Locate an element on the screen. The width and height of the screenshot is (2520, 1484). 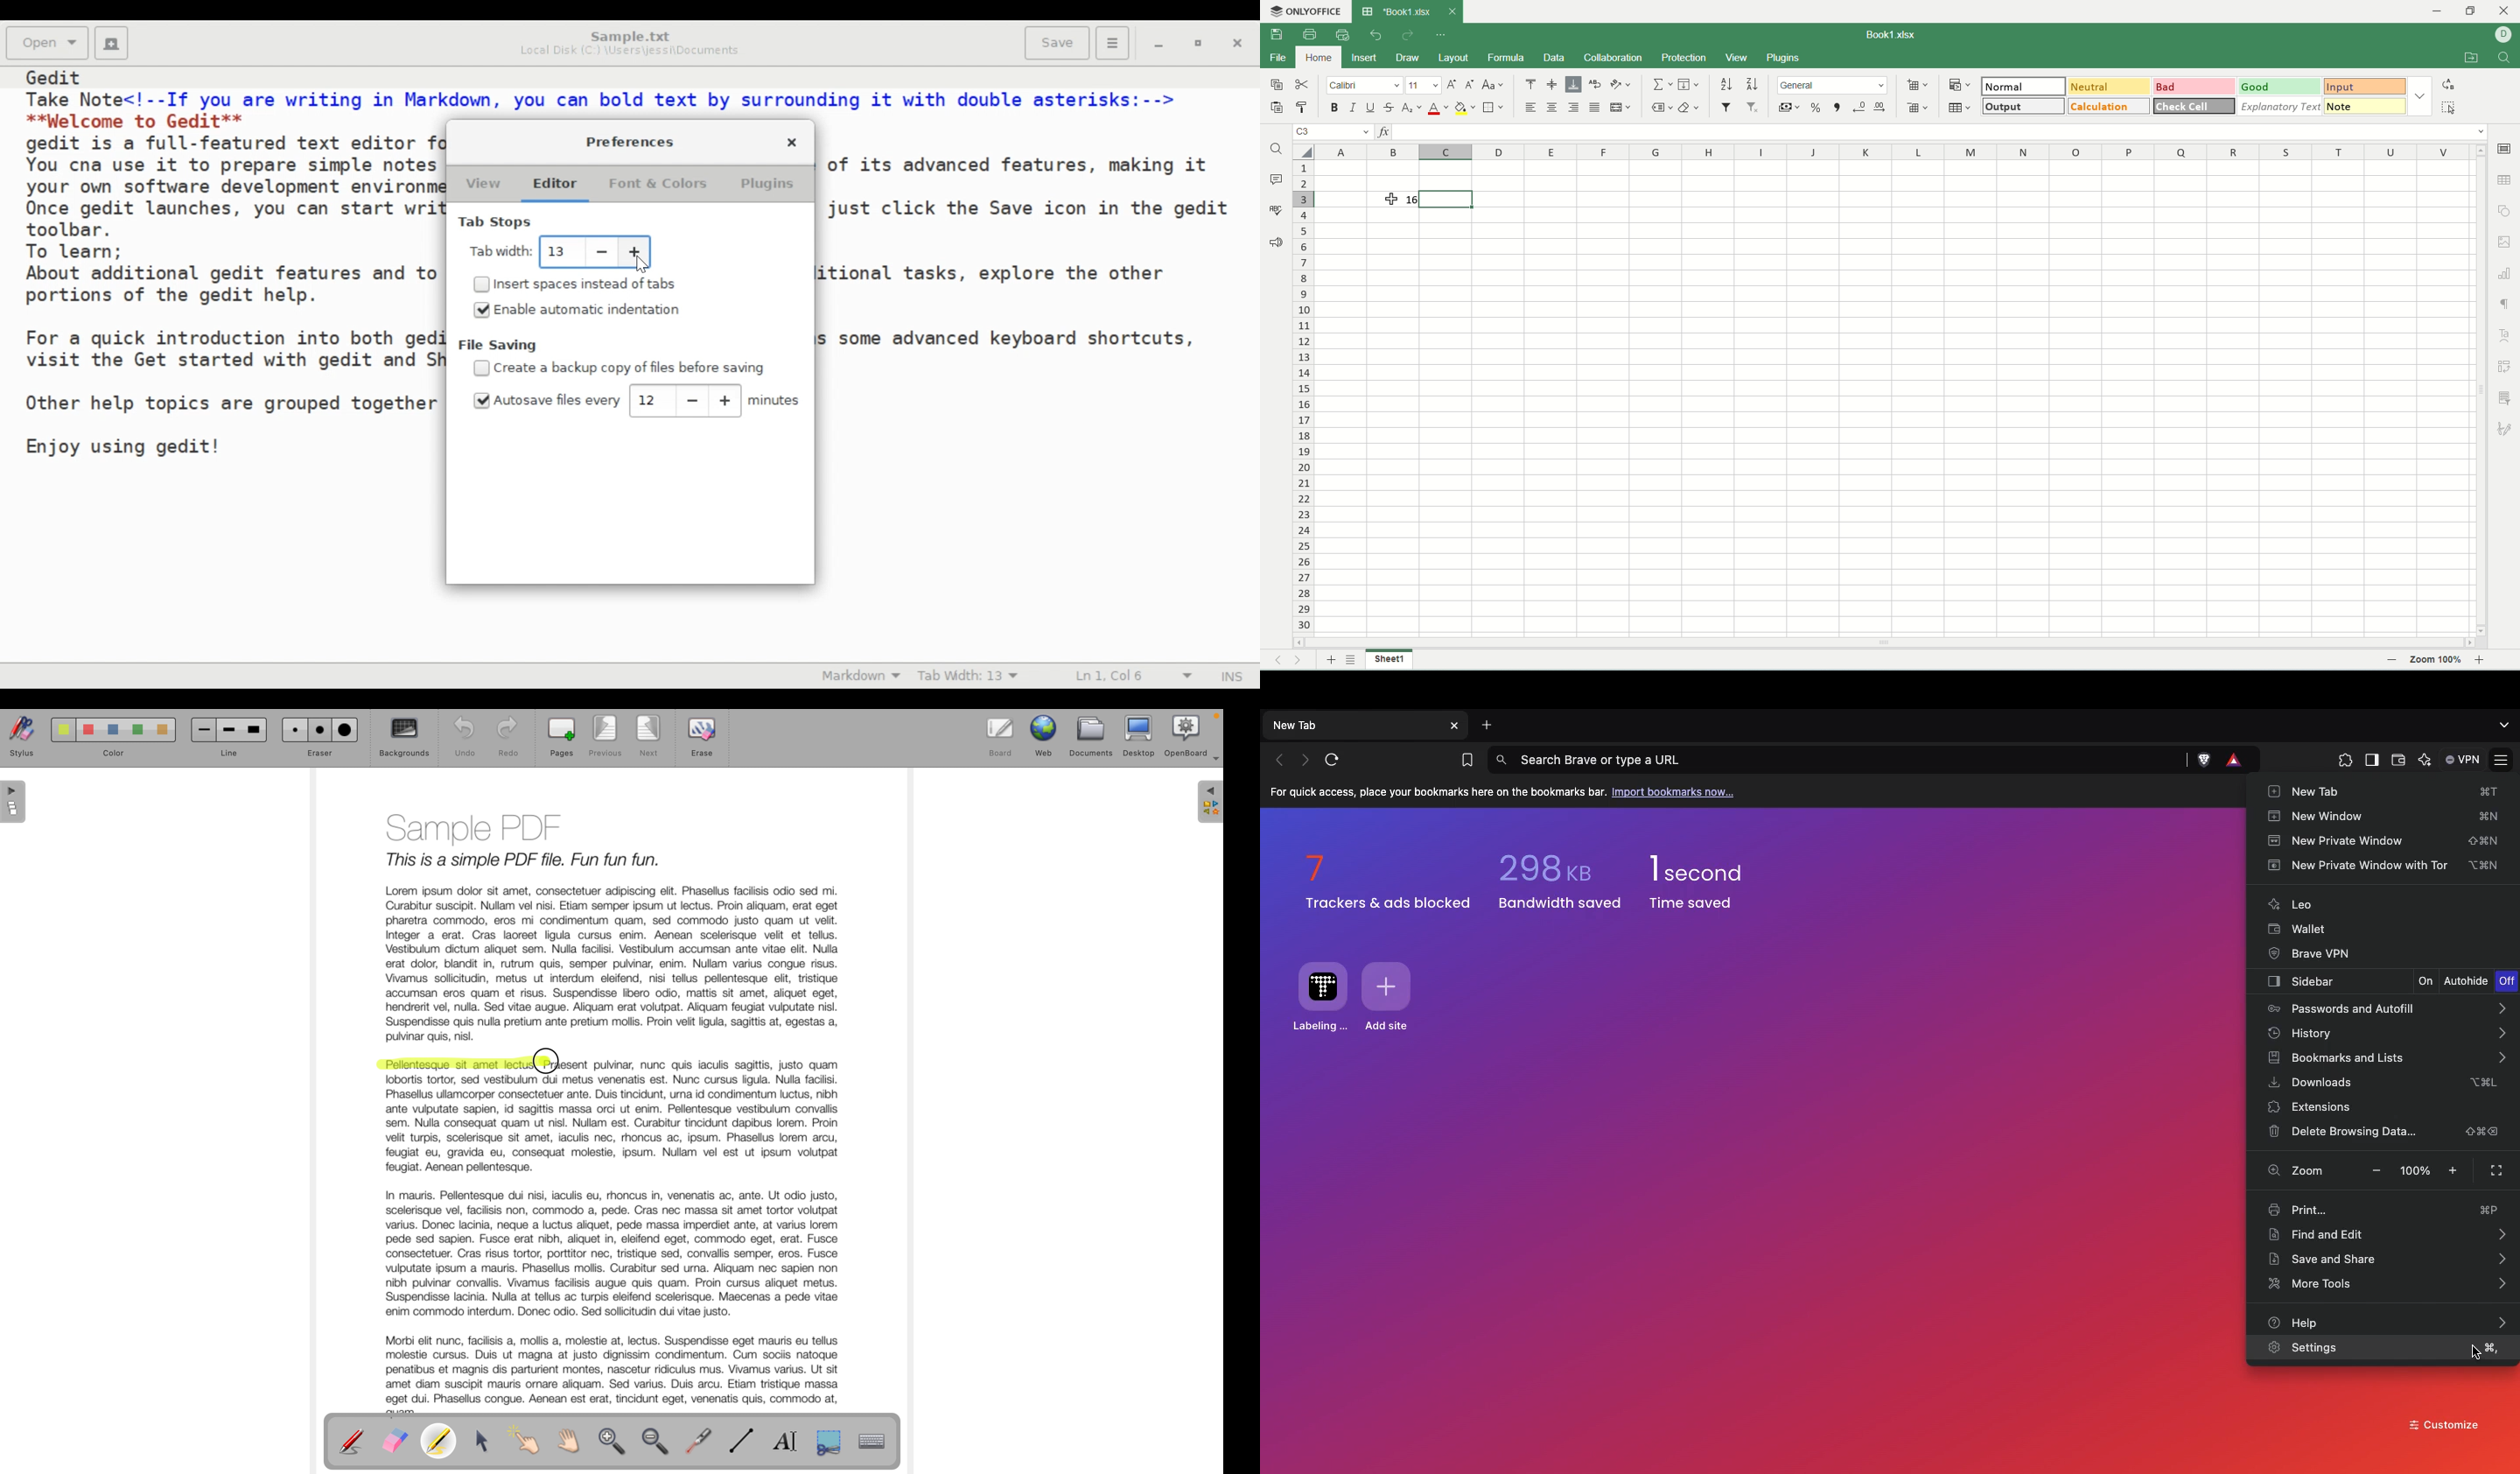
stylus is located at coordinates (19, 740).